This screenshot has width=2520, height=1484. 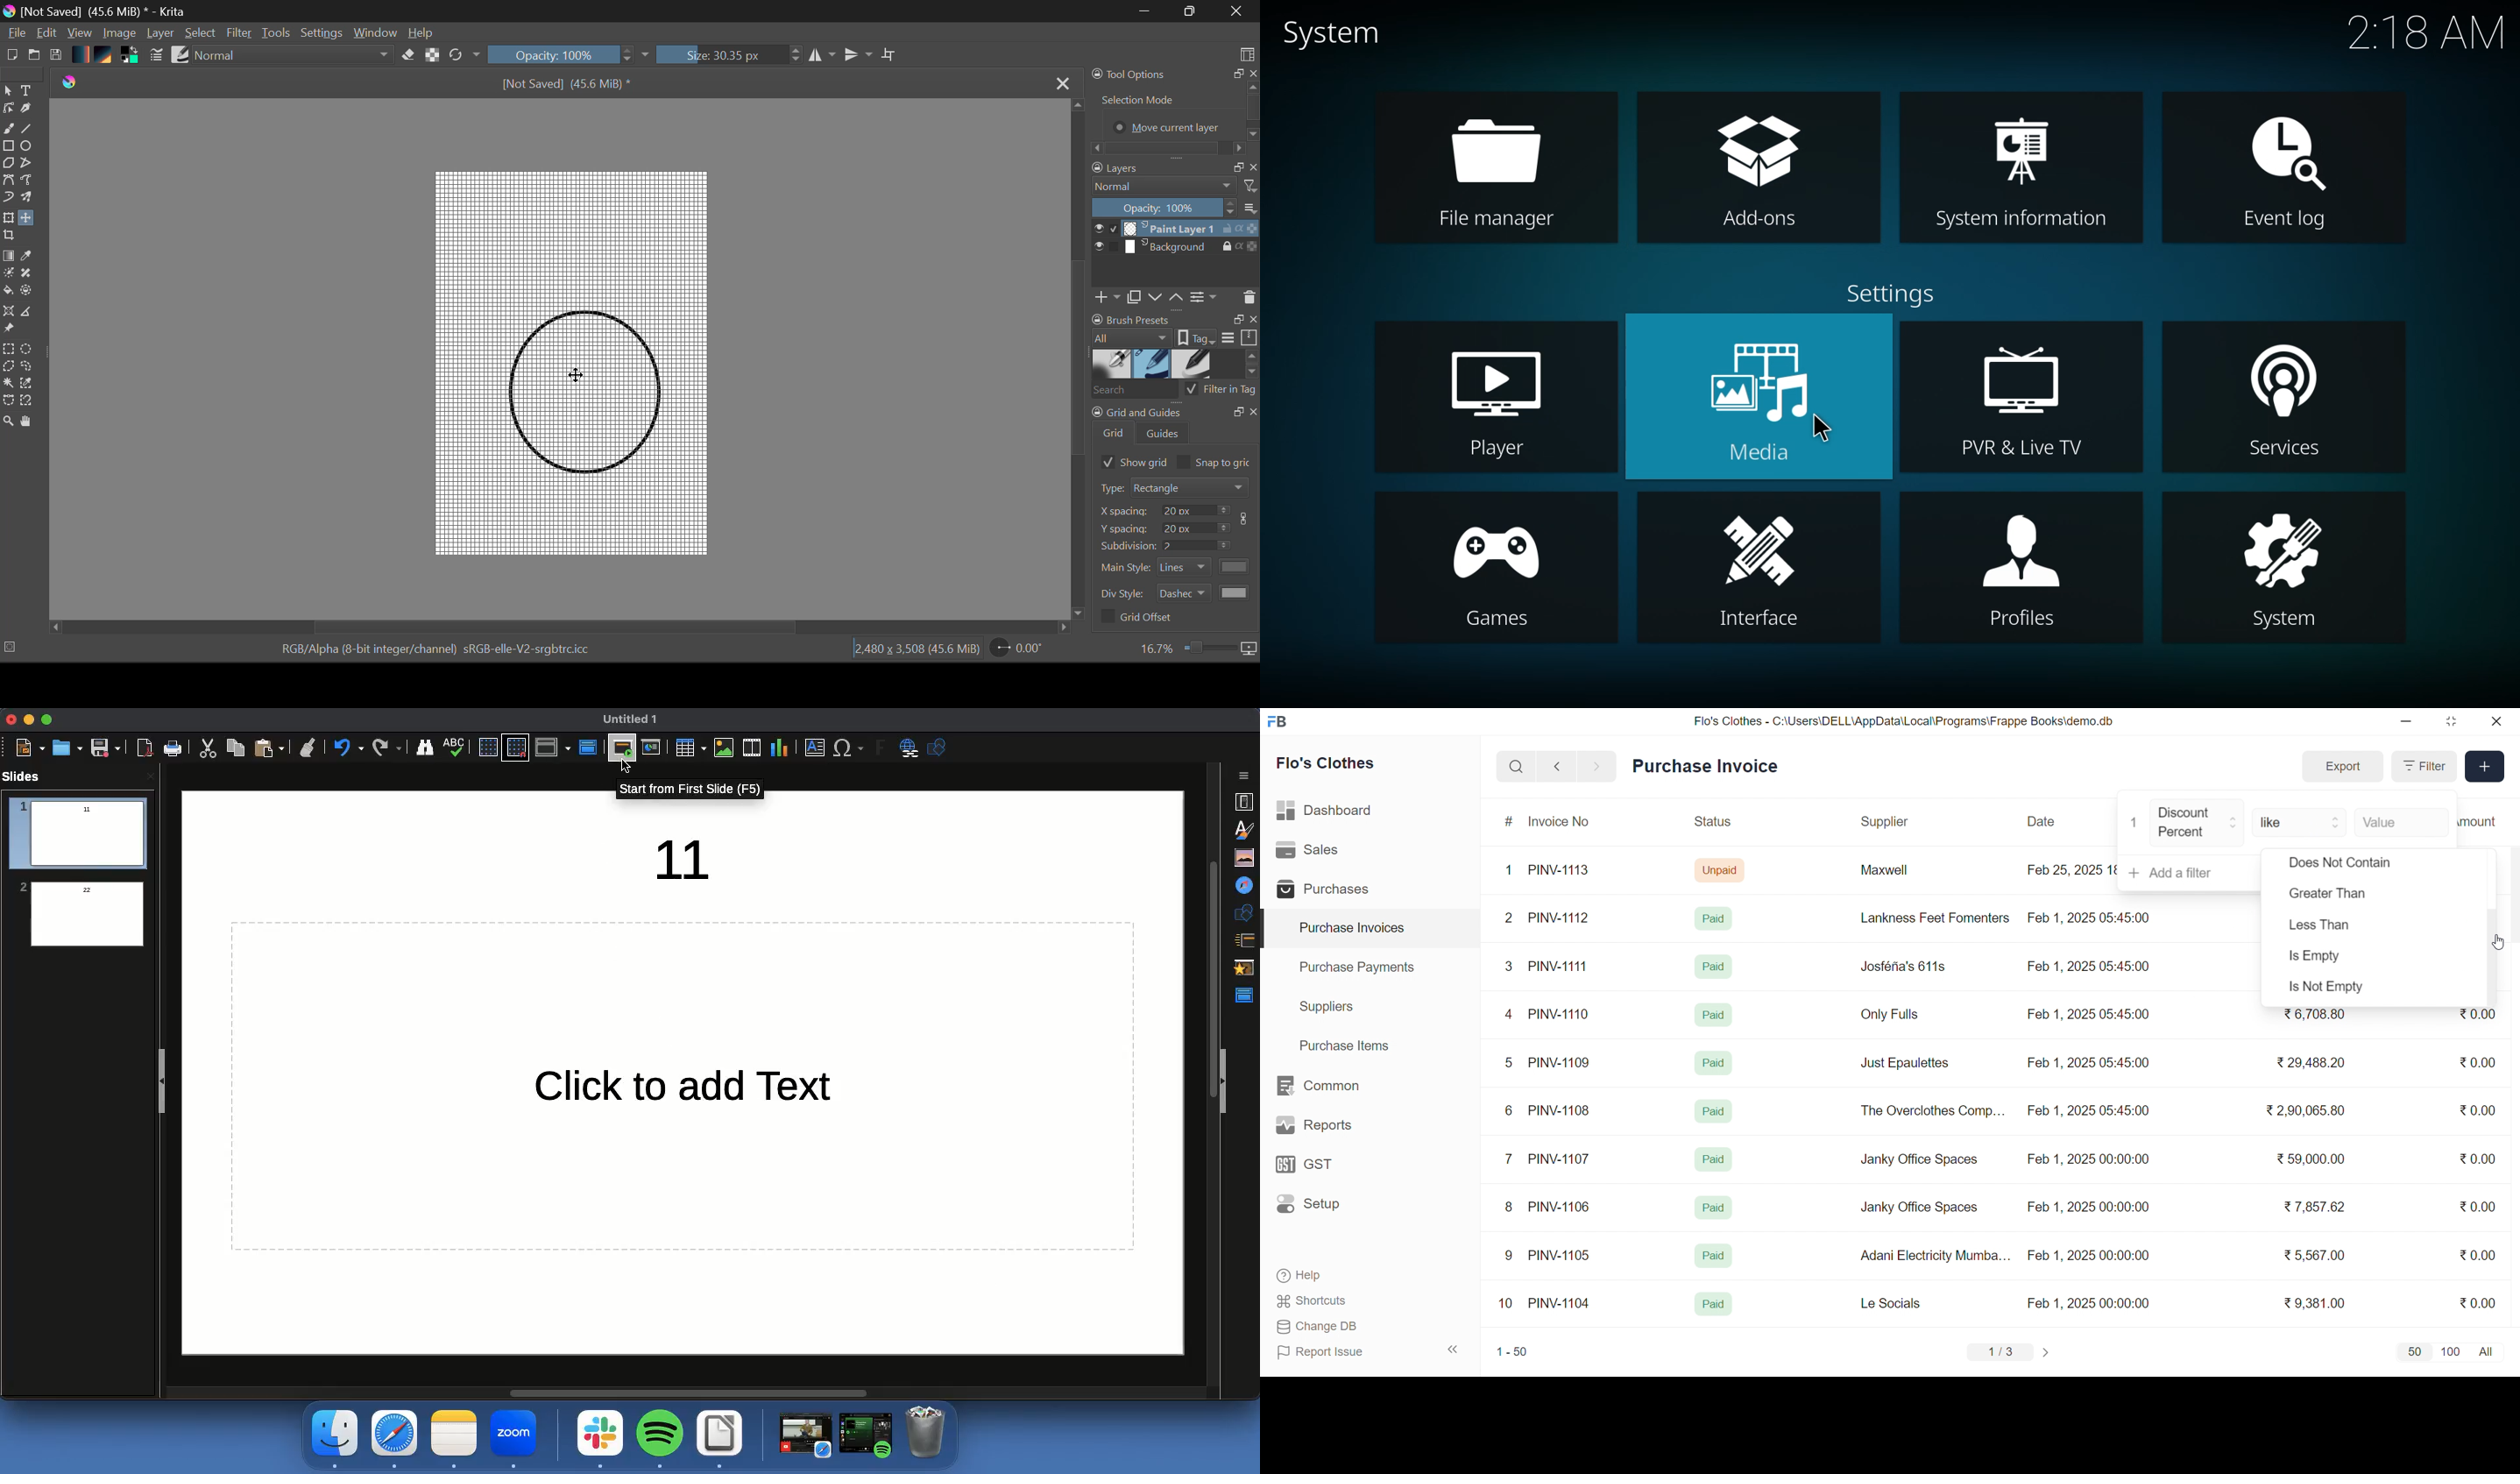 I want to click on Feb 1, 2025 00:00:00, so click(x=2086, y=1206).